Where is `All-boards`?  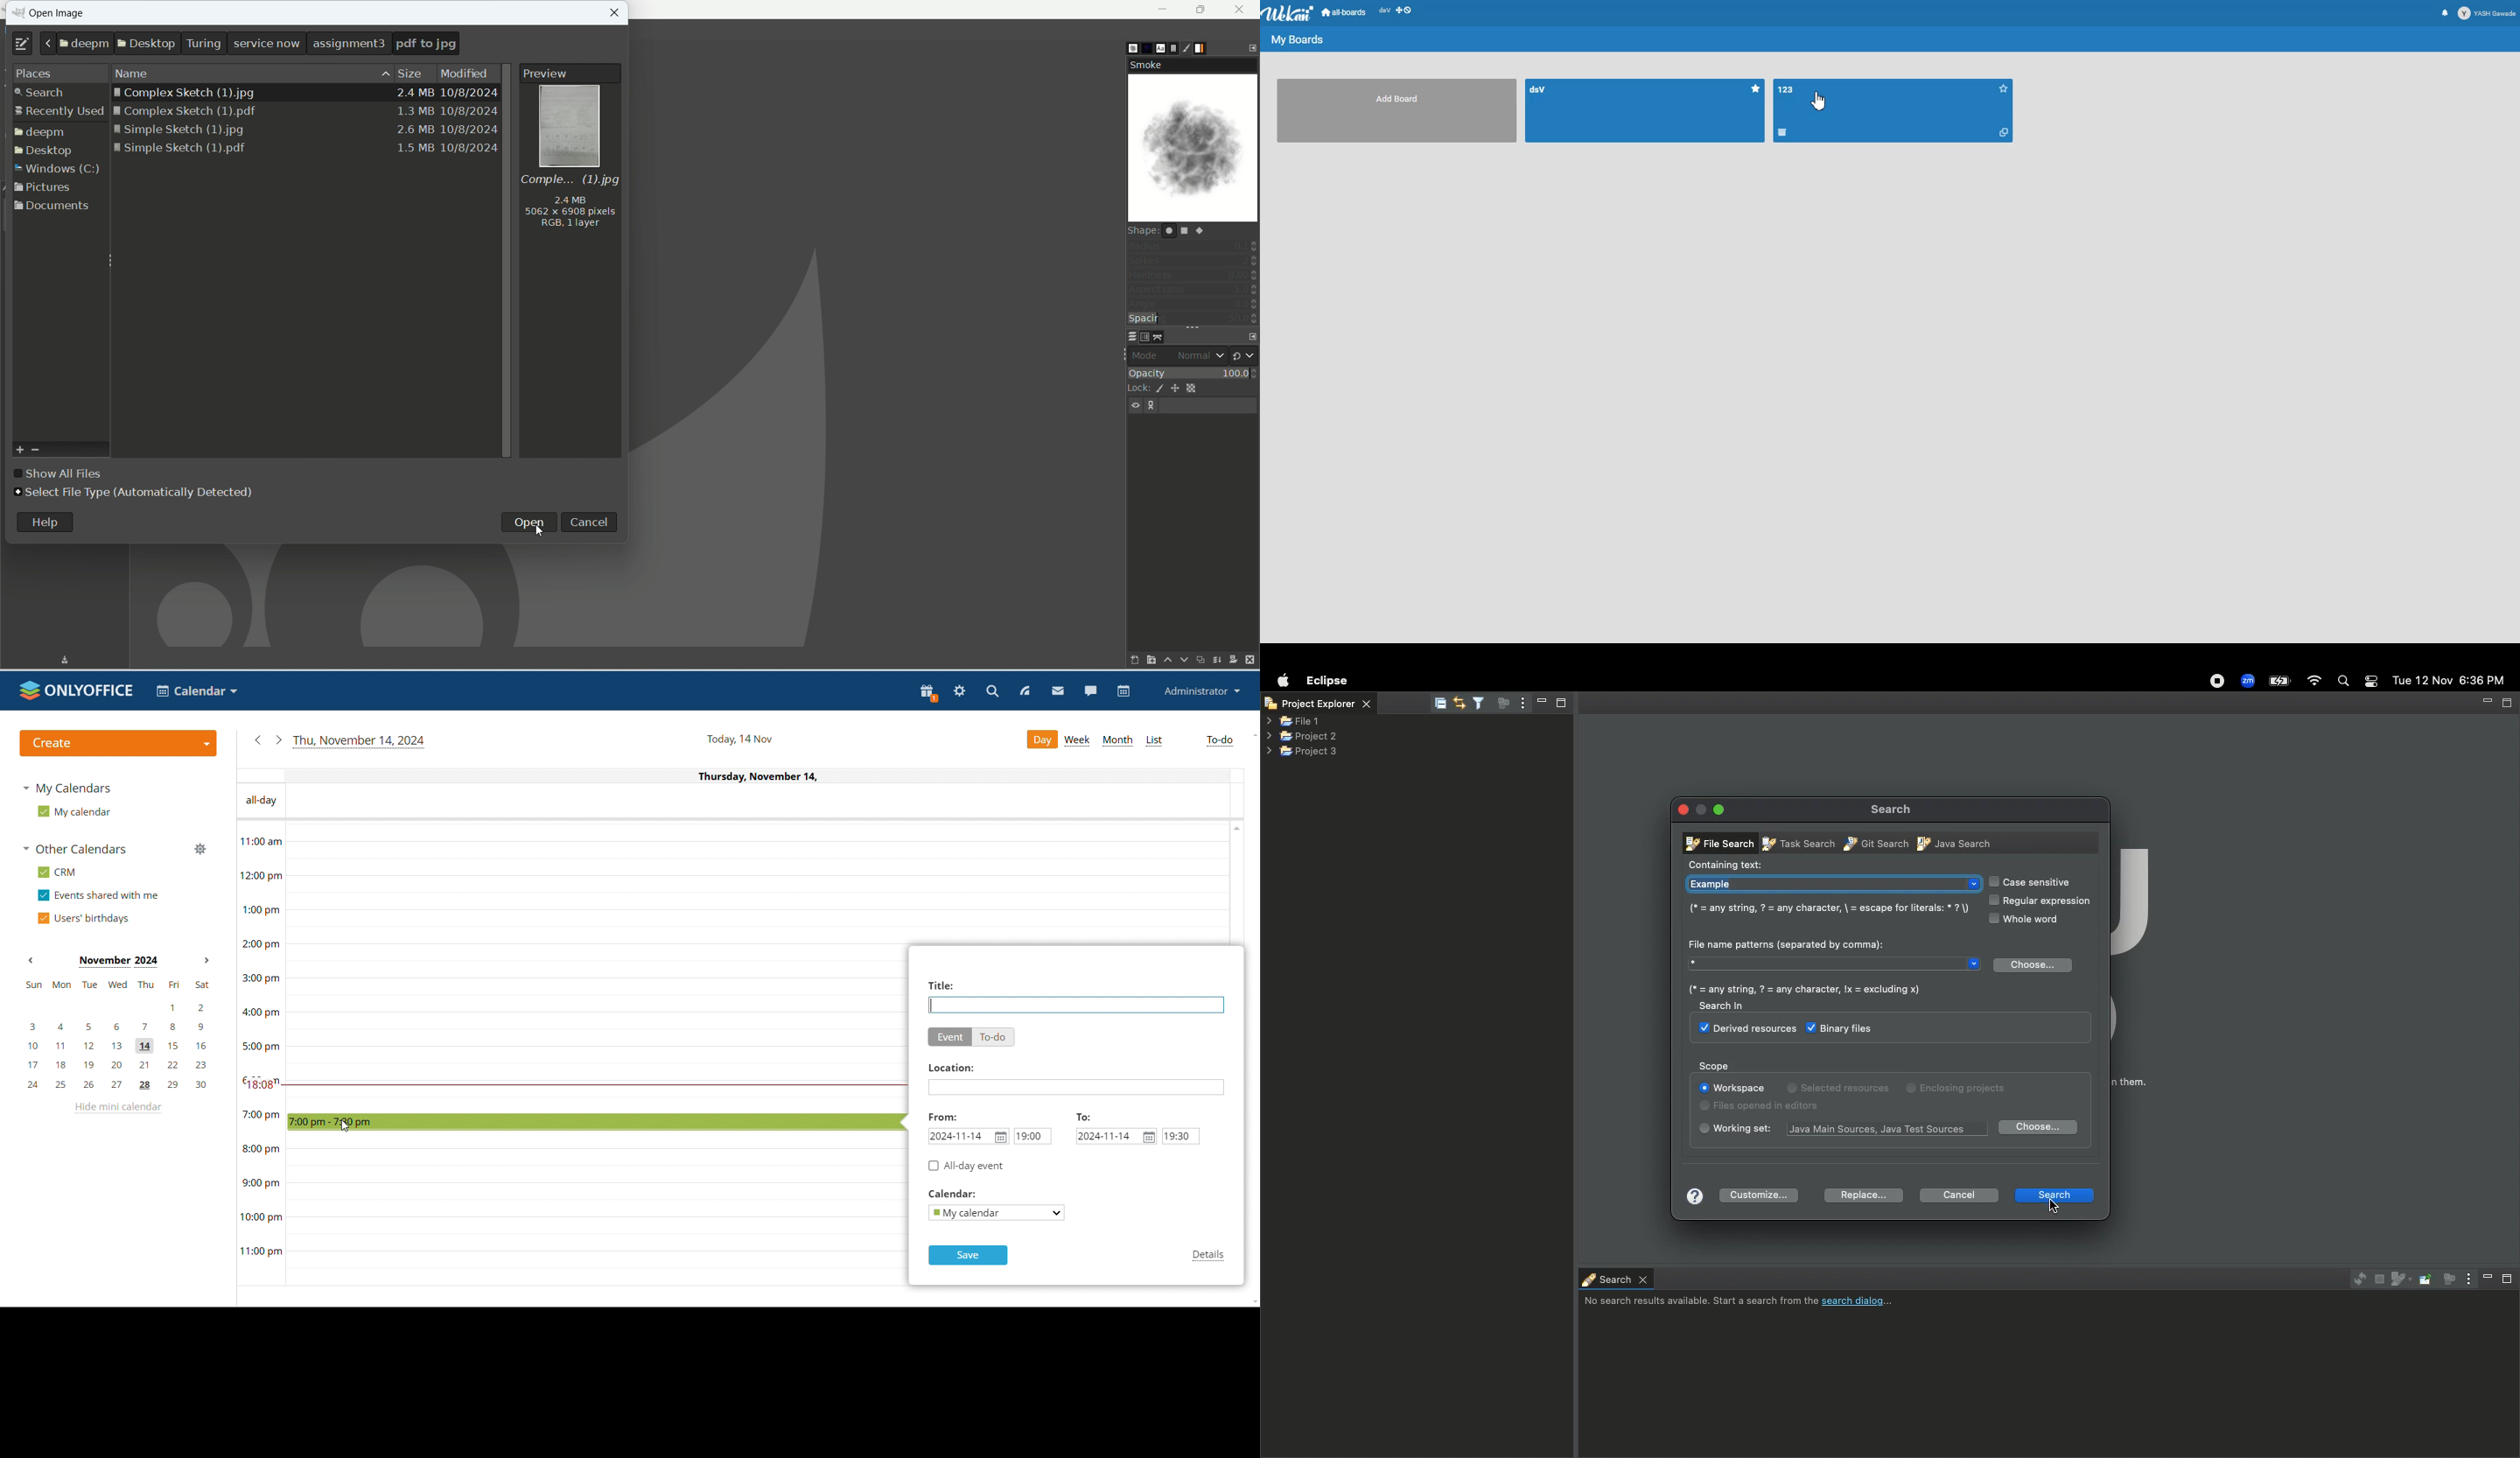 All-boards is located at coordinates (1345, 12).